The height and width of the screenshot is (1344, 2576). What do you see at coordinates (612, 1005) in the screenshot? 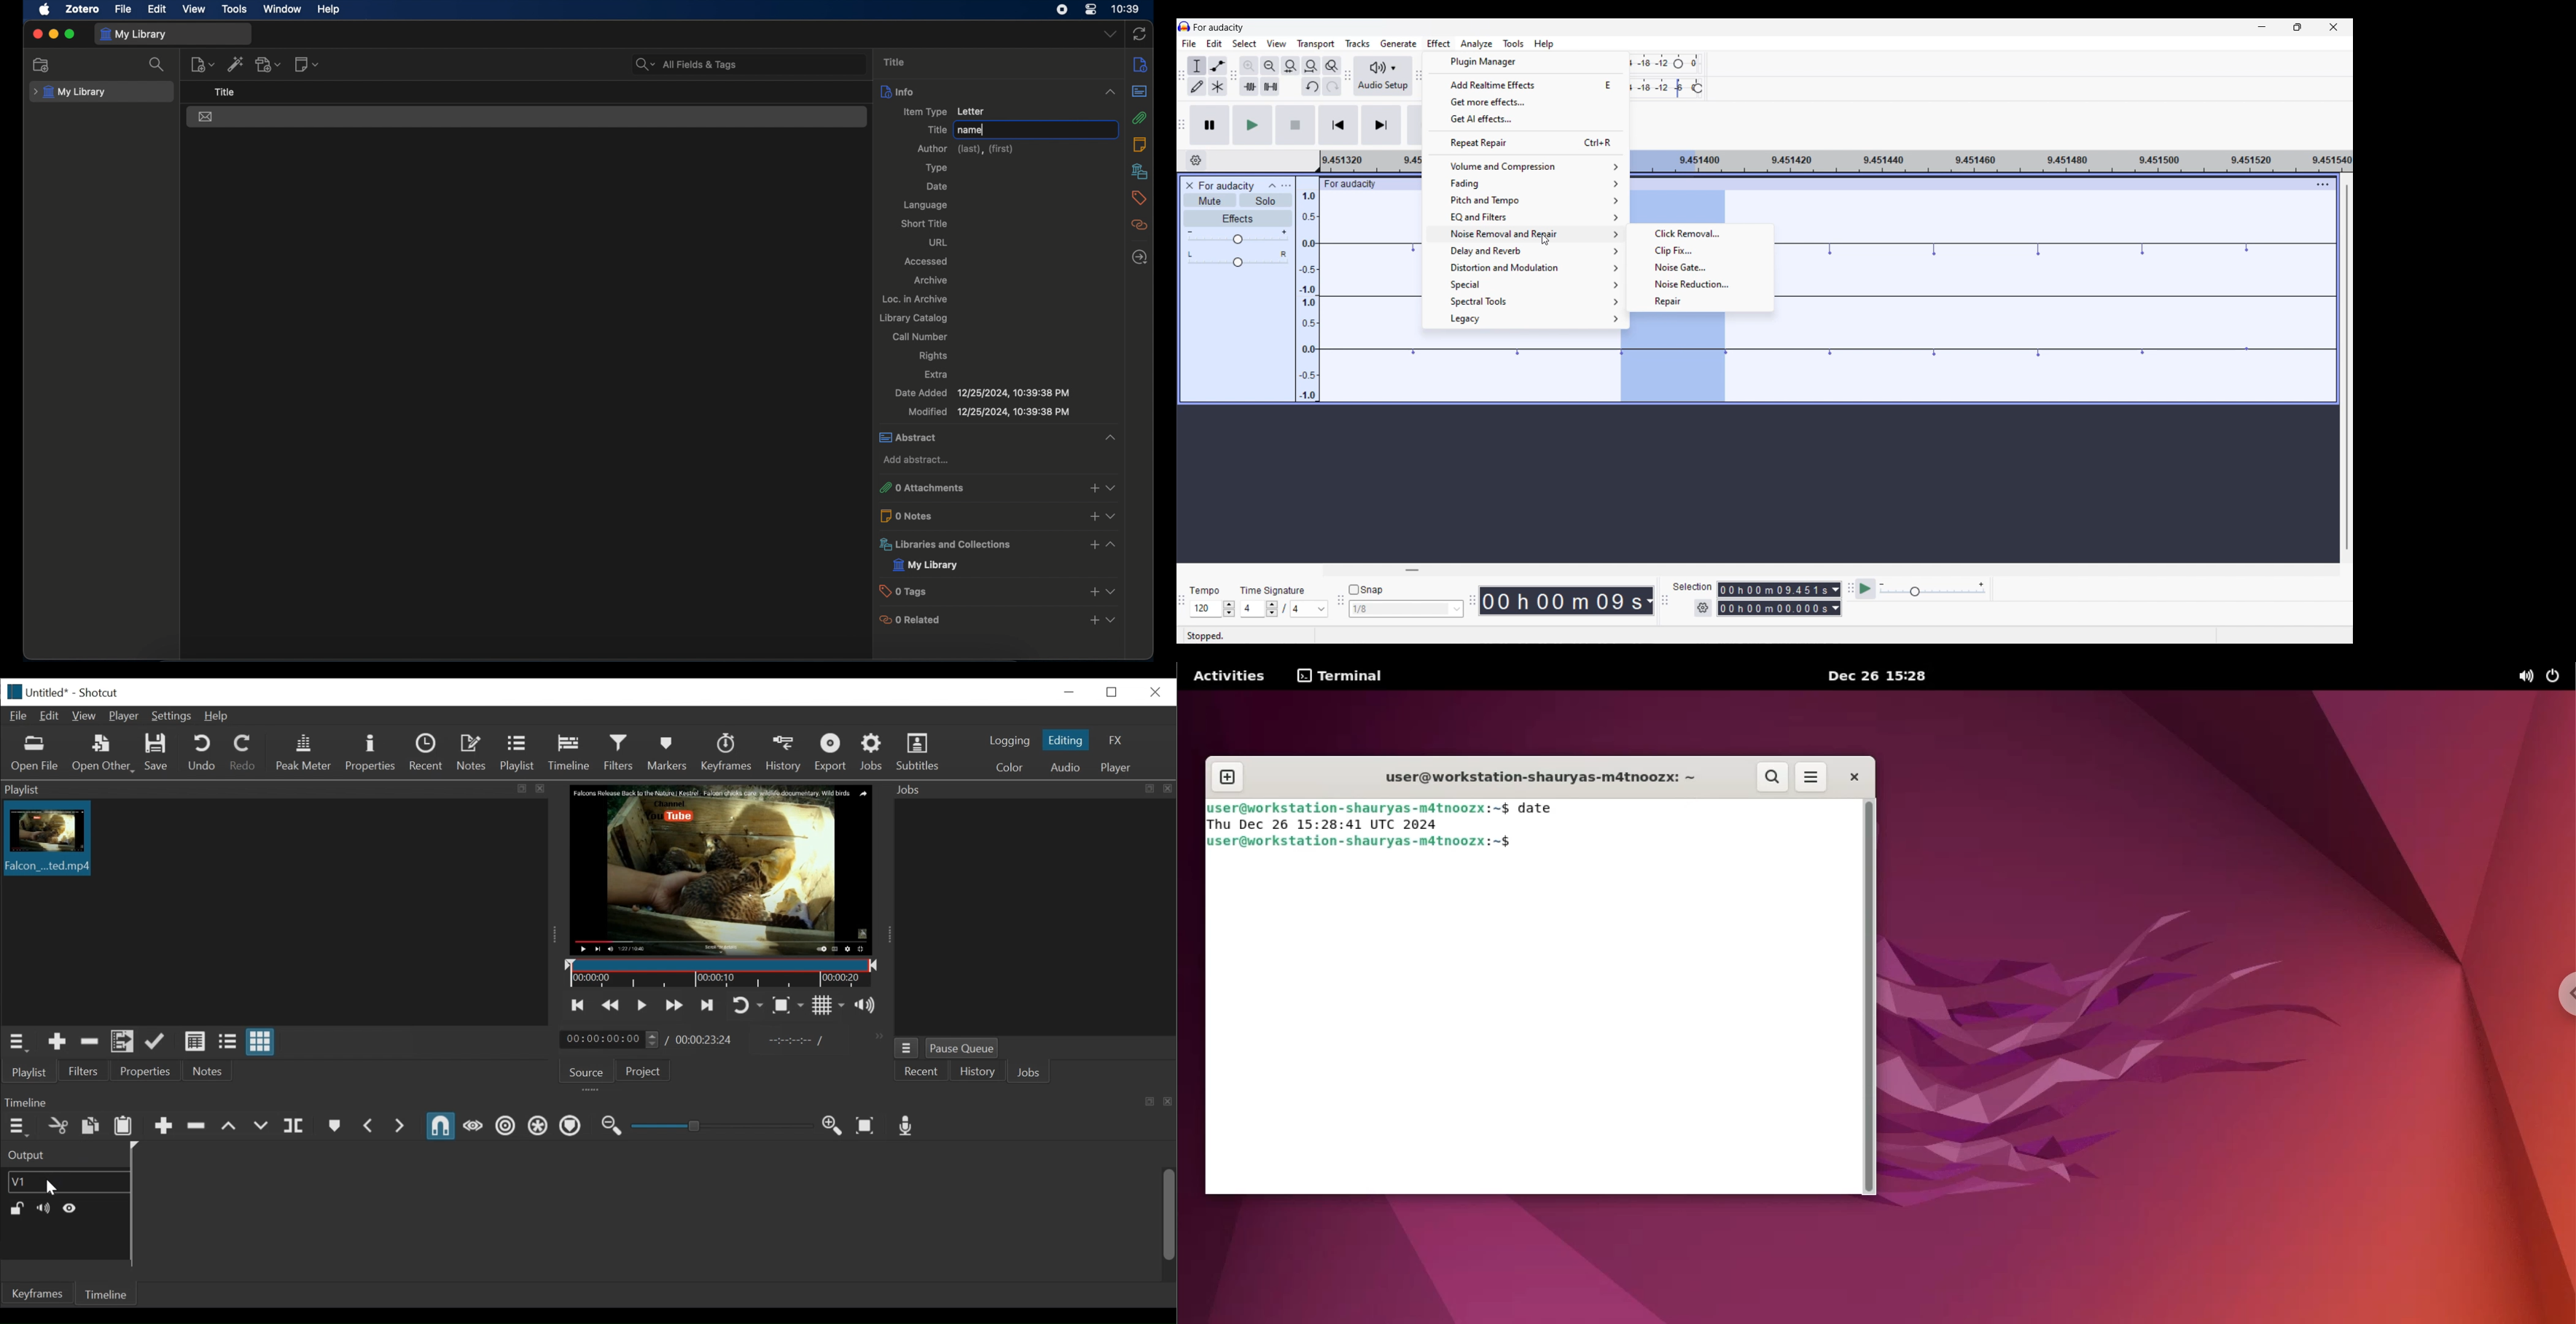
I see `Play quickly backward` at bounding box center [612, 1005].